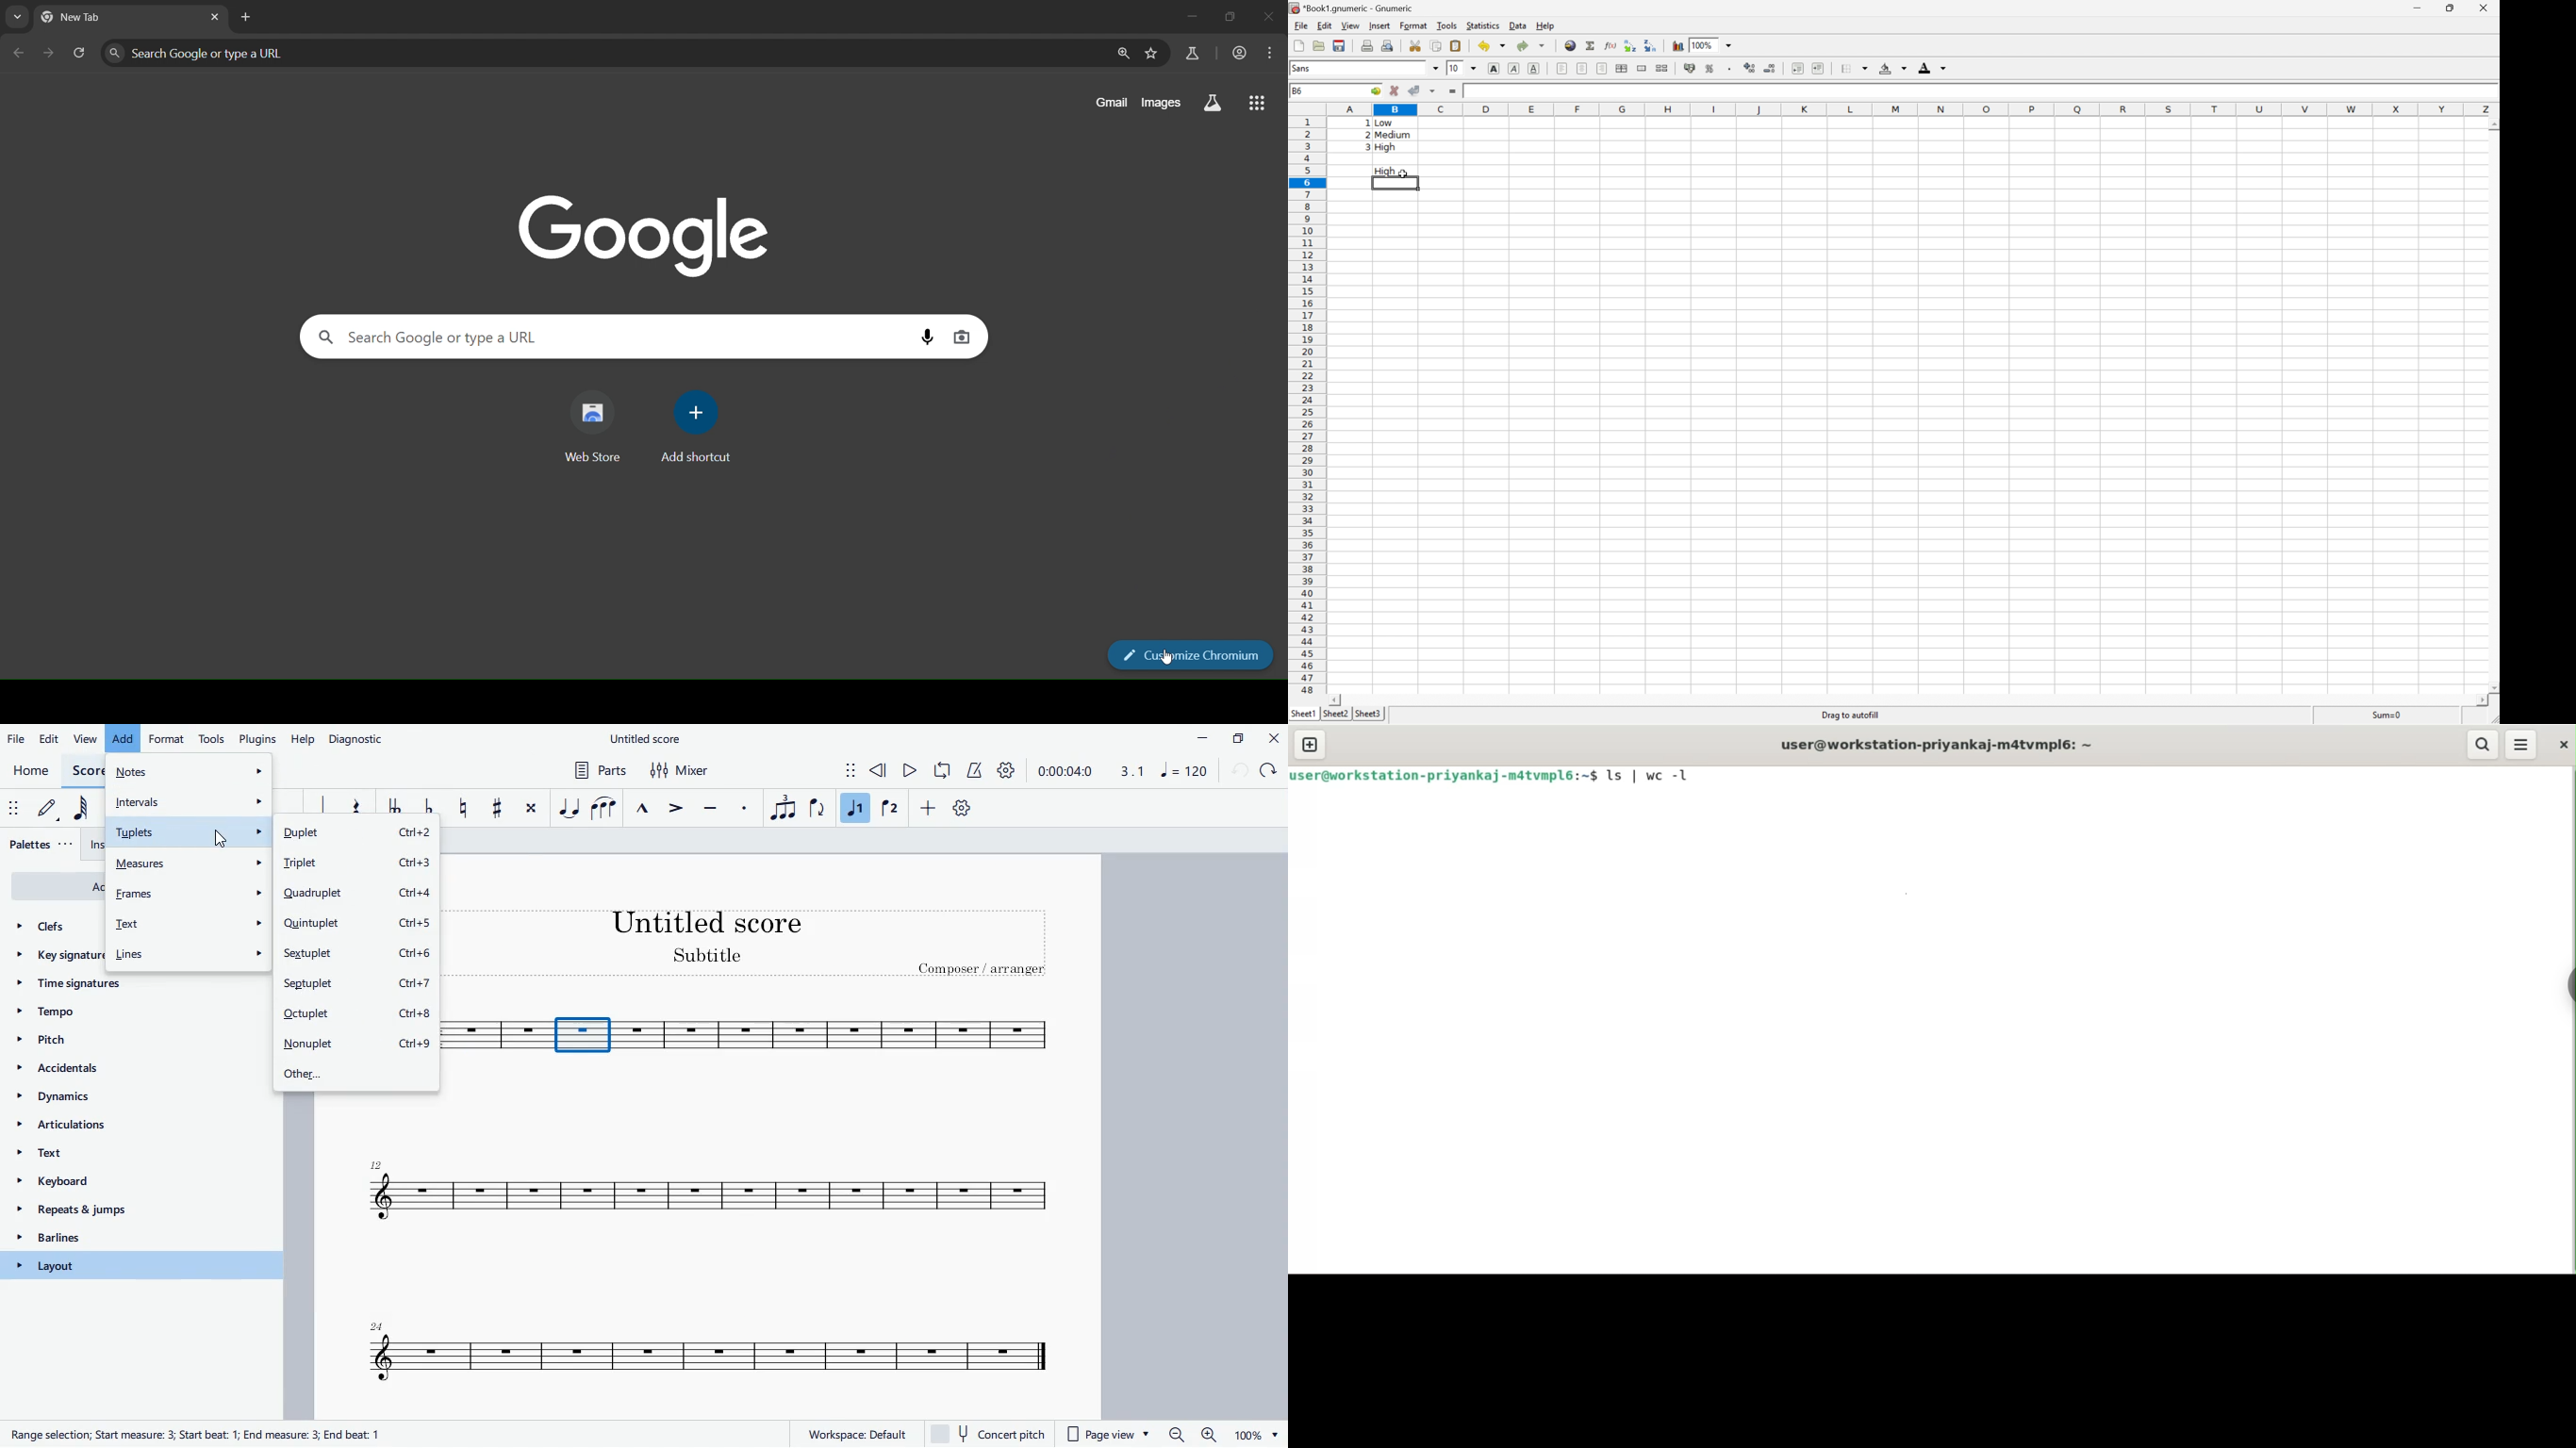 The width and height of the screenshot is (2576, 1456). What do you see at coordinates (1404, 173) in the screenshot?
I see `Cursor` at bounding box center [1404, 173].